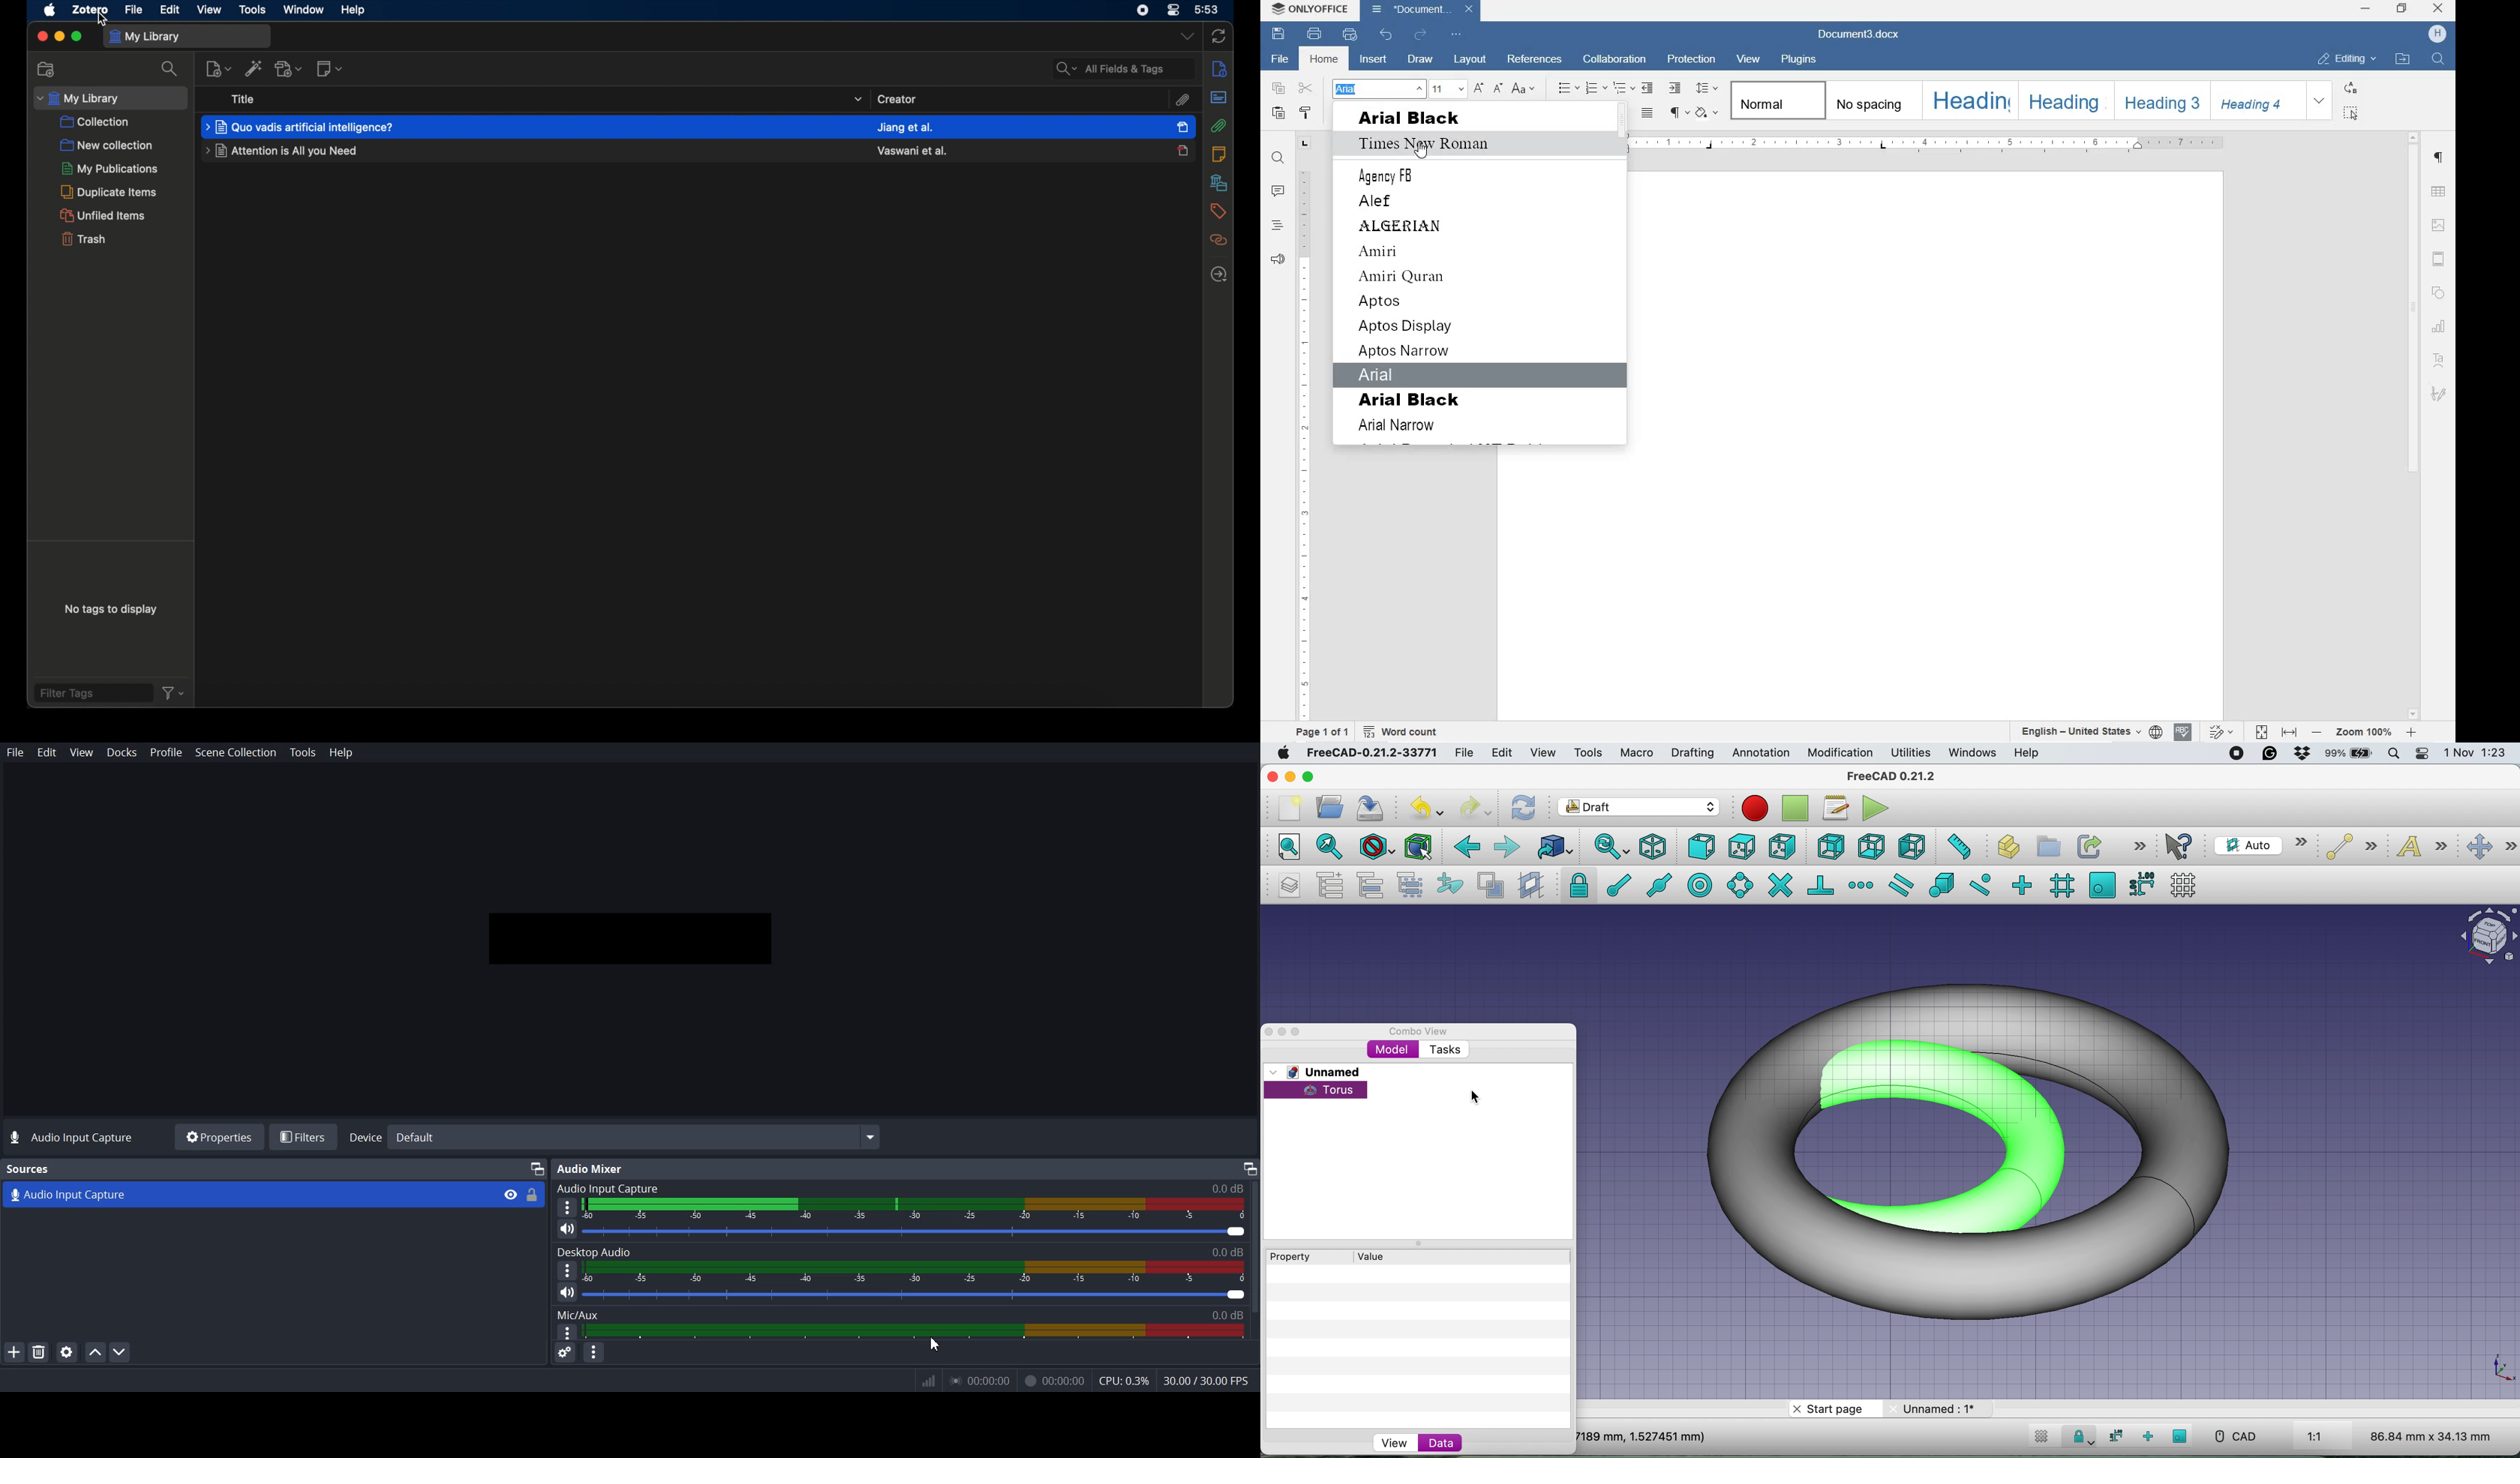 This screenshot has width=2520, height=1484. What do you see at coordinates (1304, 143) in the screenshot?
I see `TAB` at bounding box center [1304, 143].